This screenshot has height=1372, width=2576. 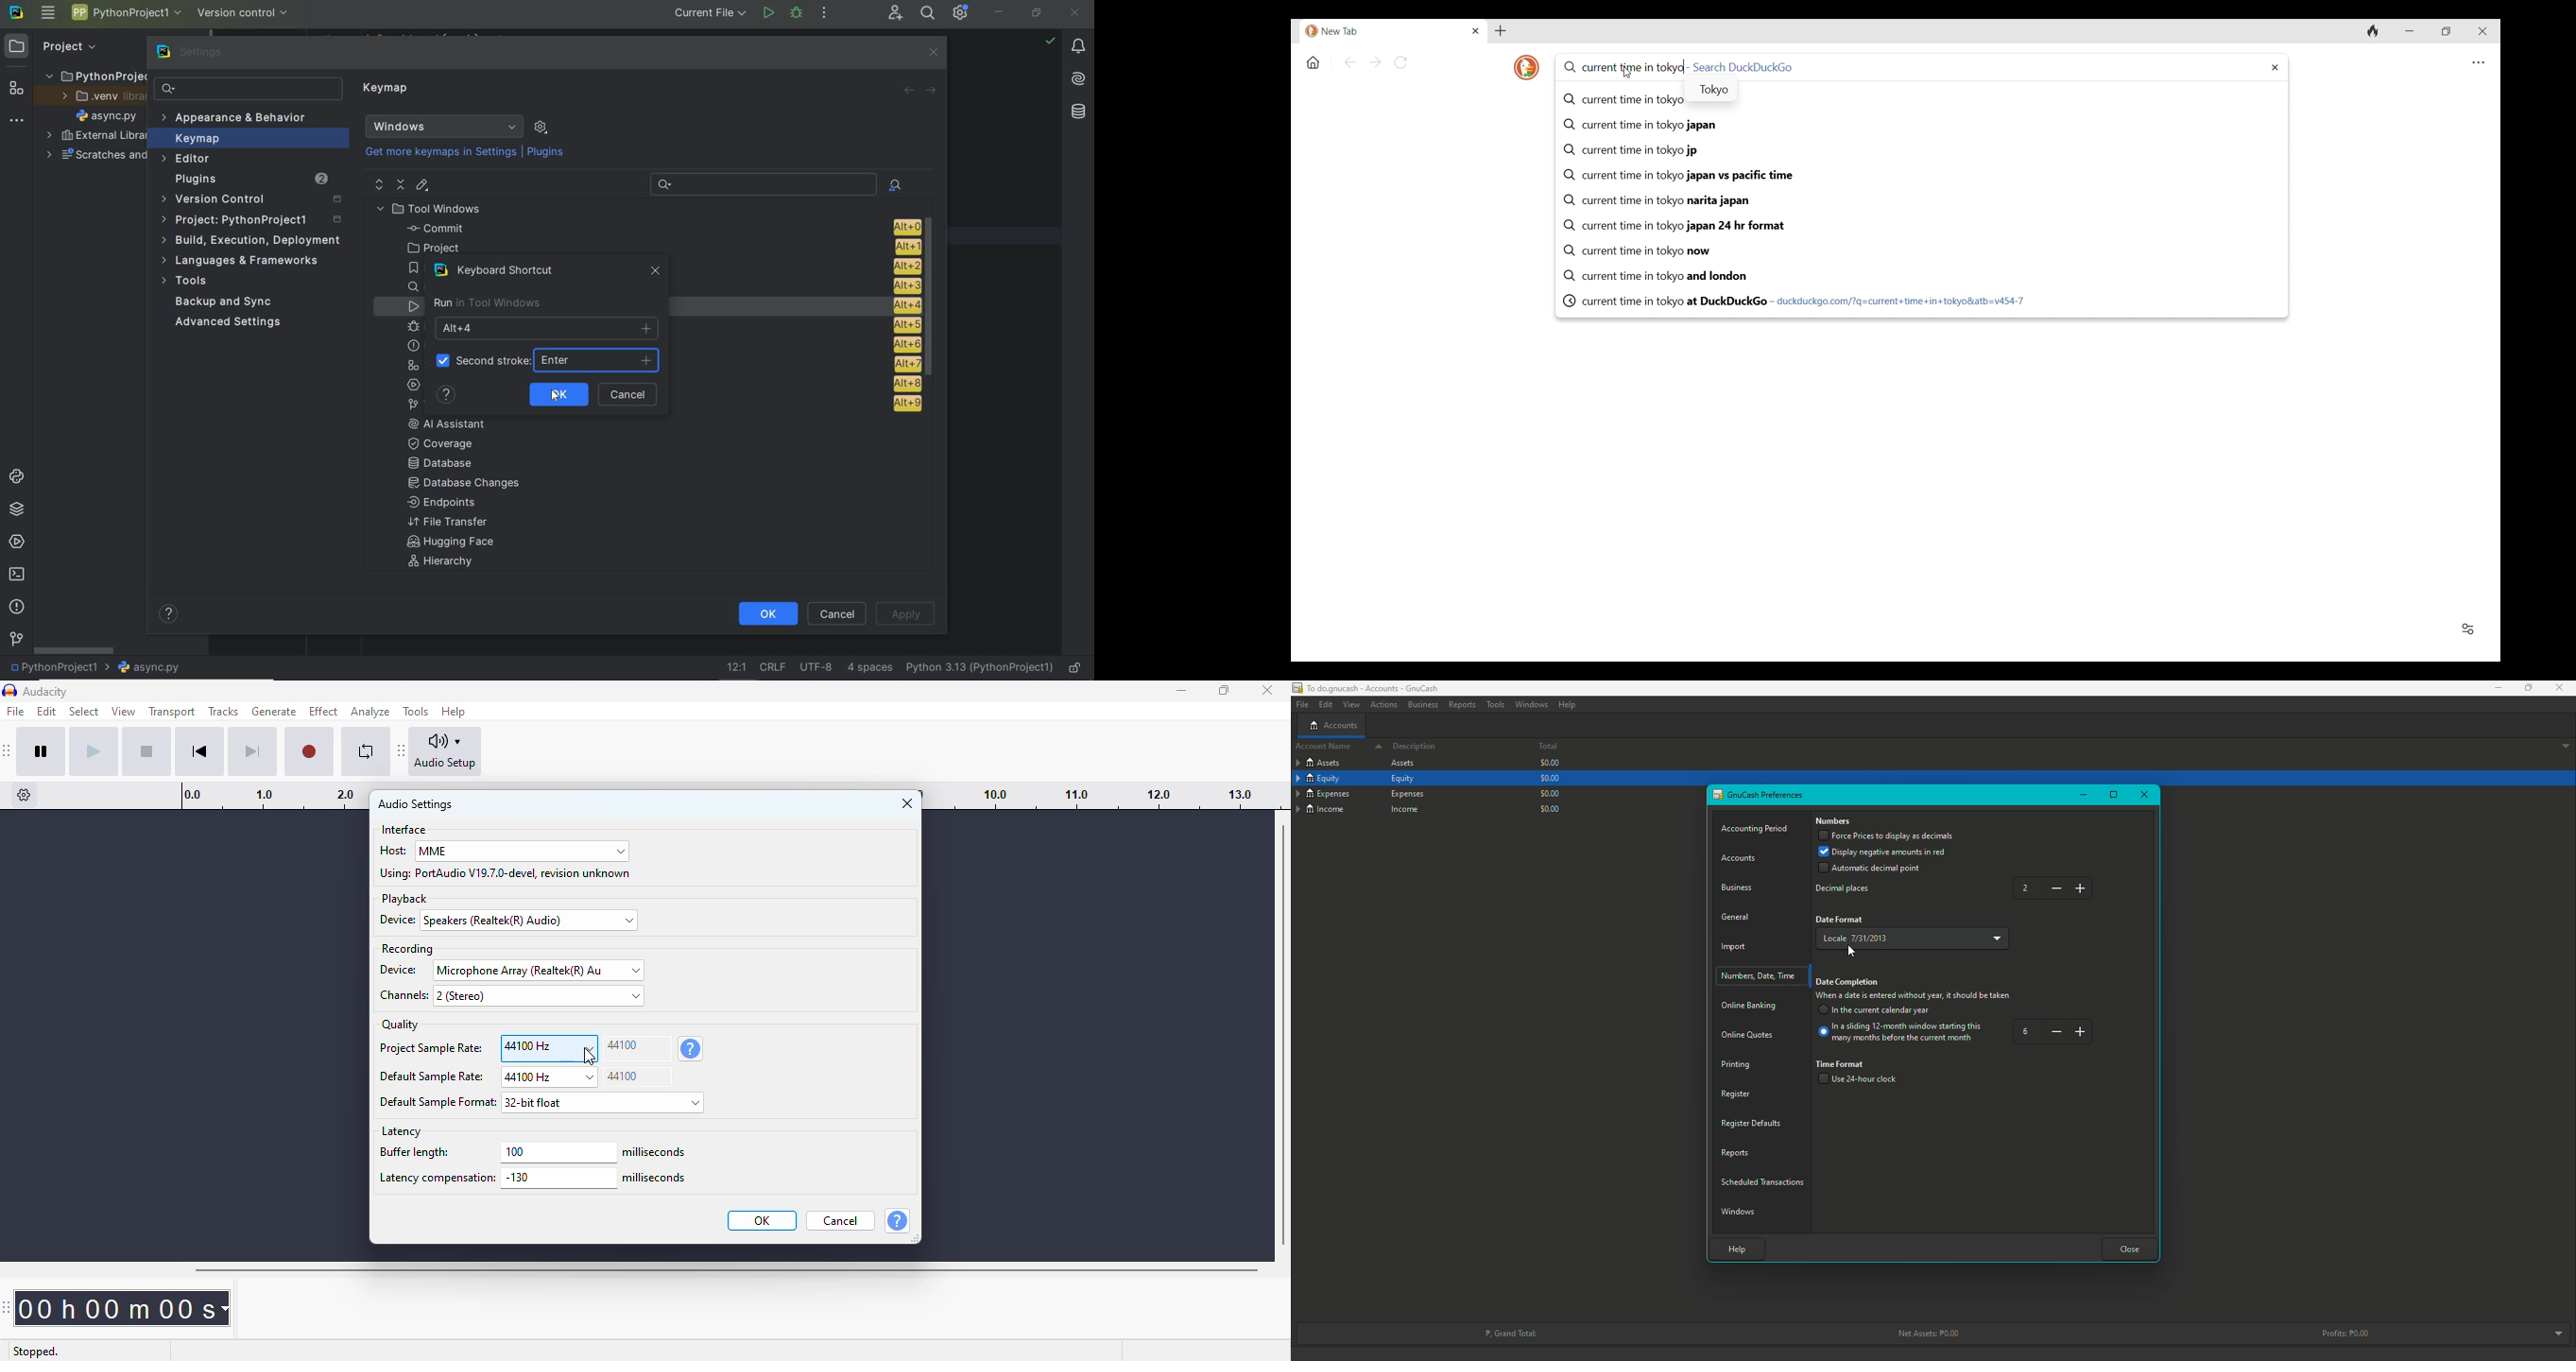 I want to click on Time Format, so click(x=1842, y=1064).